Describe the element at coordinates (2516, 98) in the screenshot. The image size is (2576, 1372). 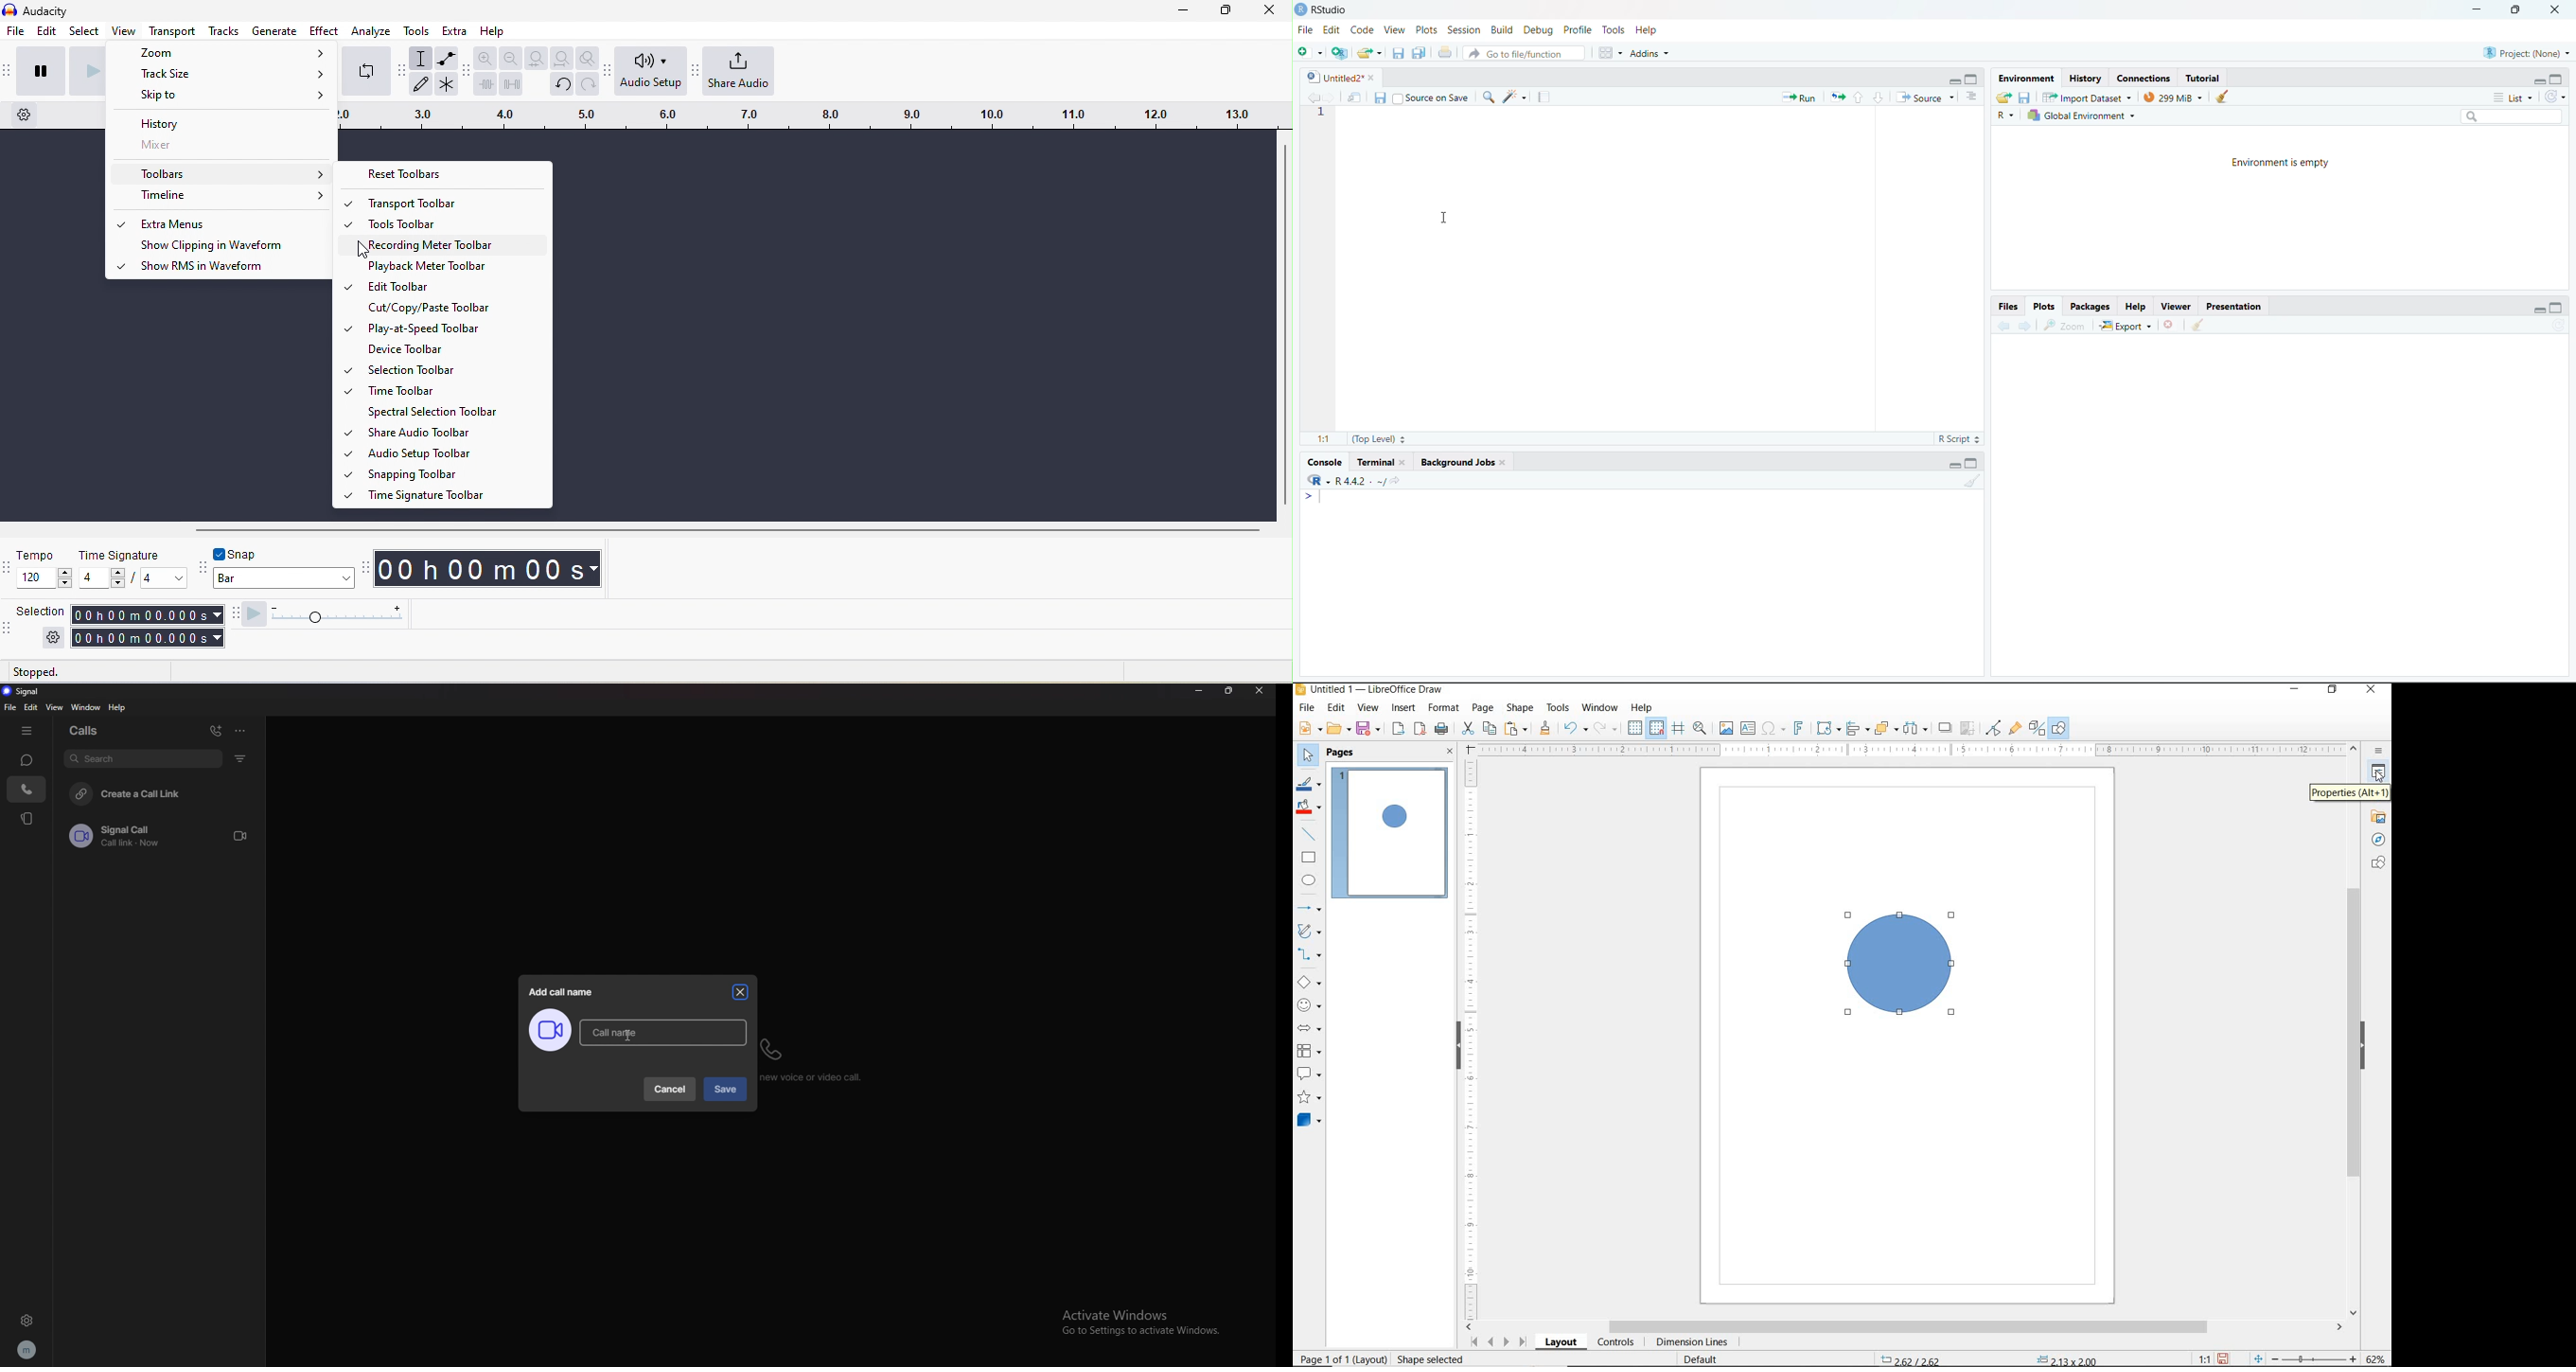
I see `list` at that location.